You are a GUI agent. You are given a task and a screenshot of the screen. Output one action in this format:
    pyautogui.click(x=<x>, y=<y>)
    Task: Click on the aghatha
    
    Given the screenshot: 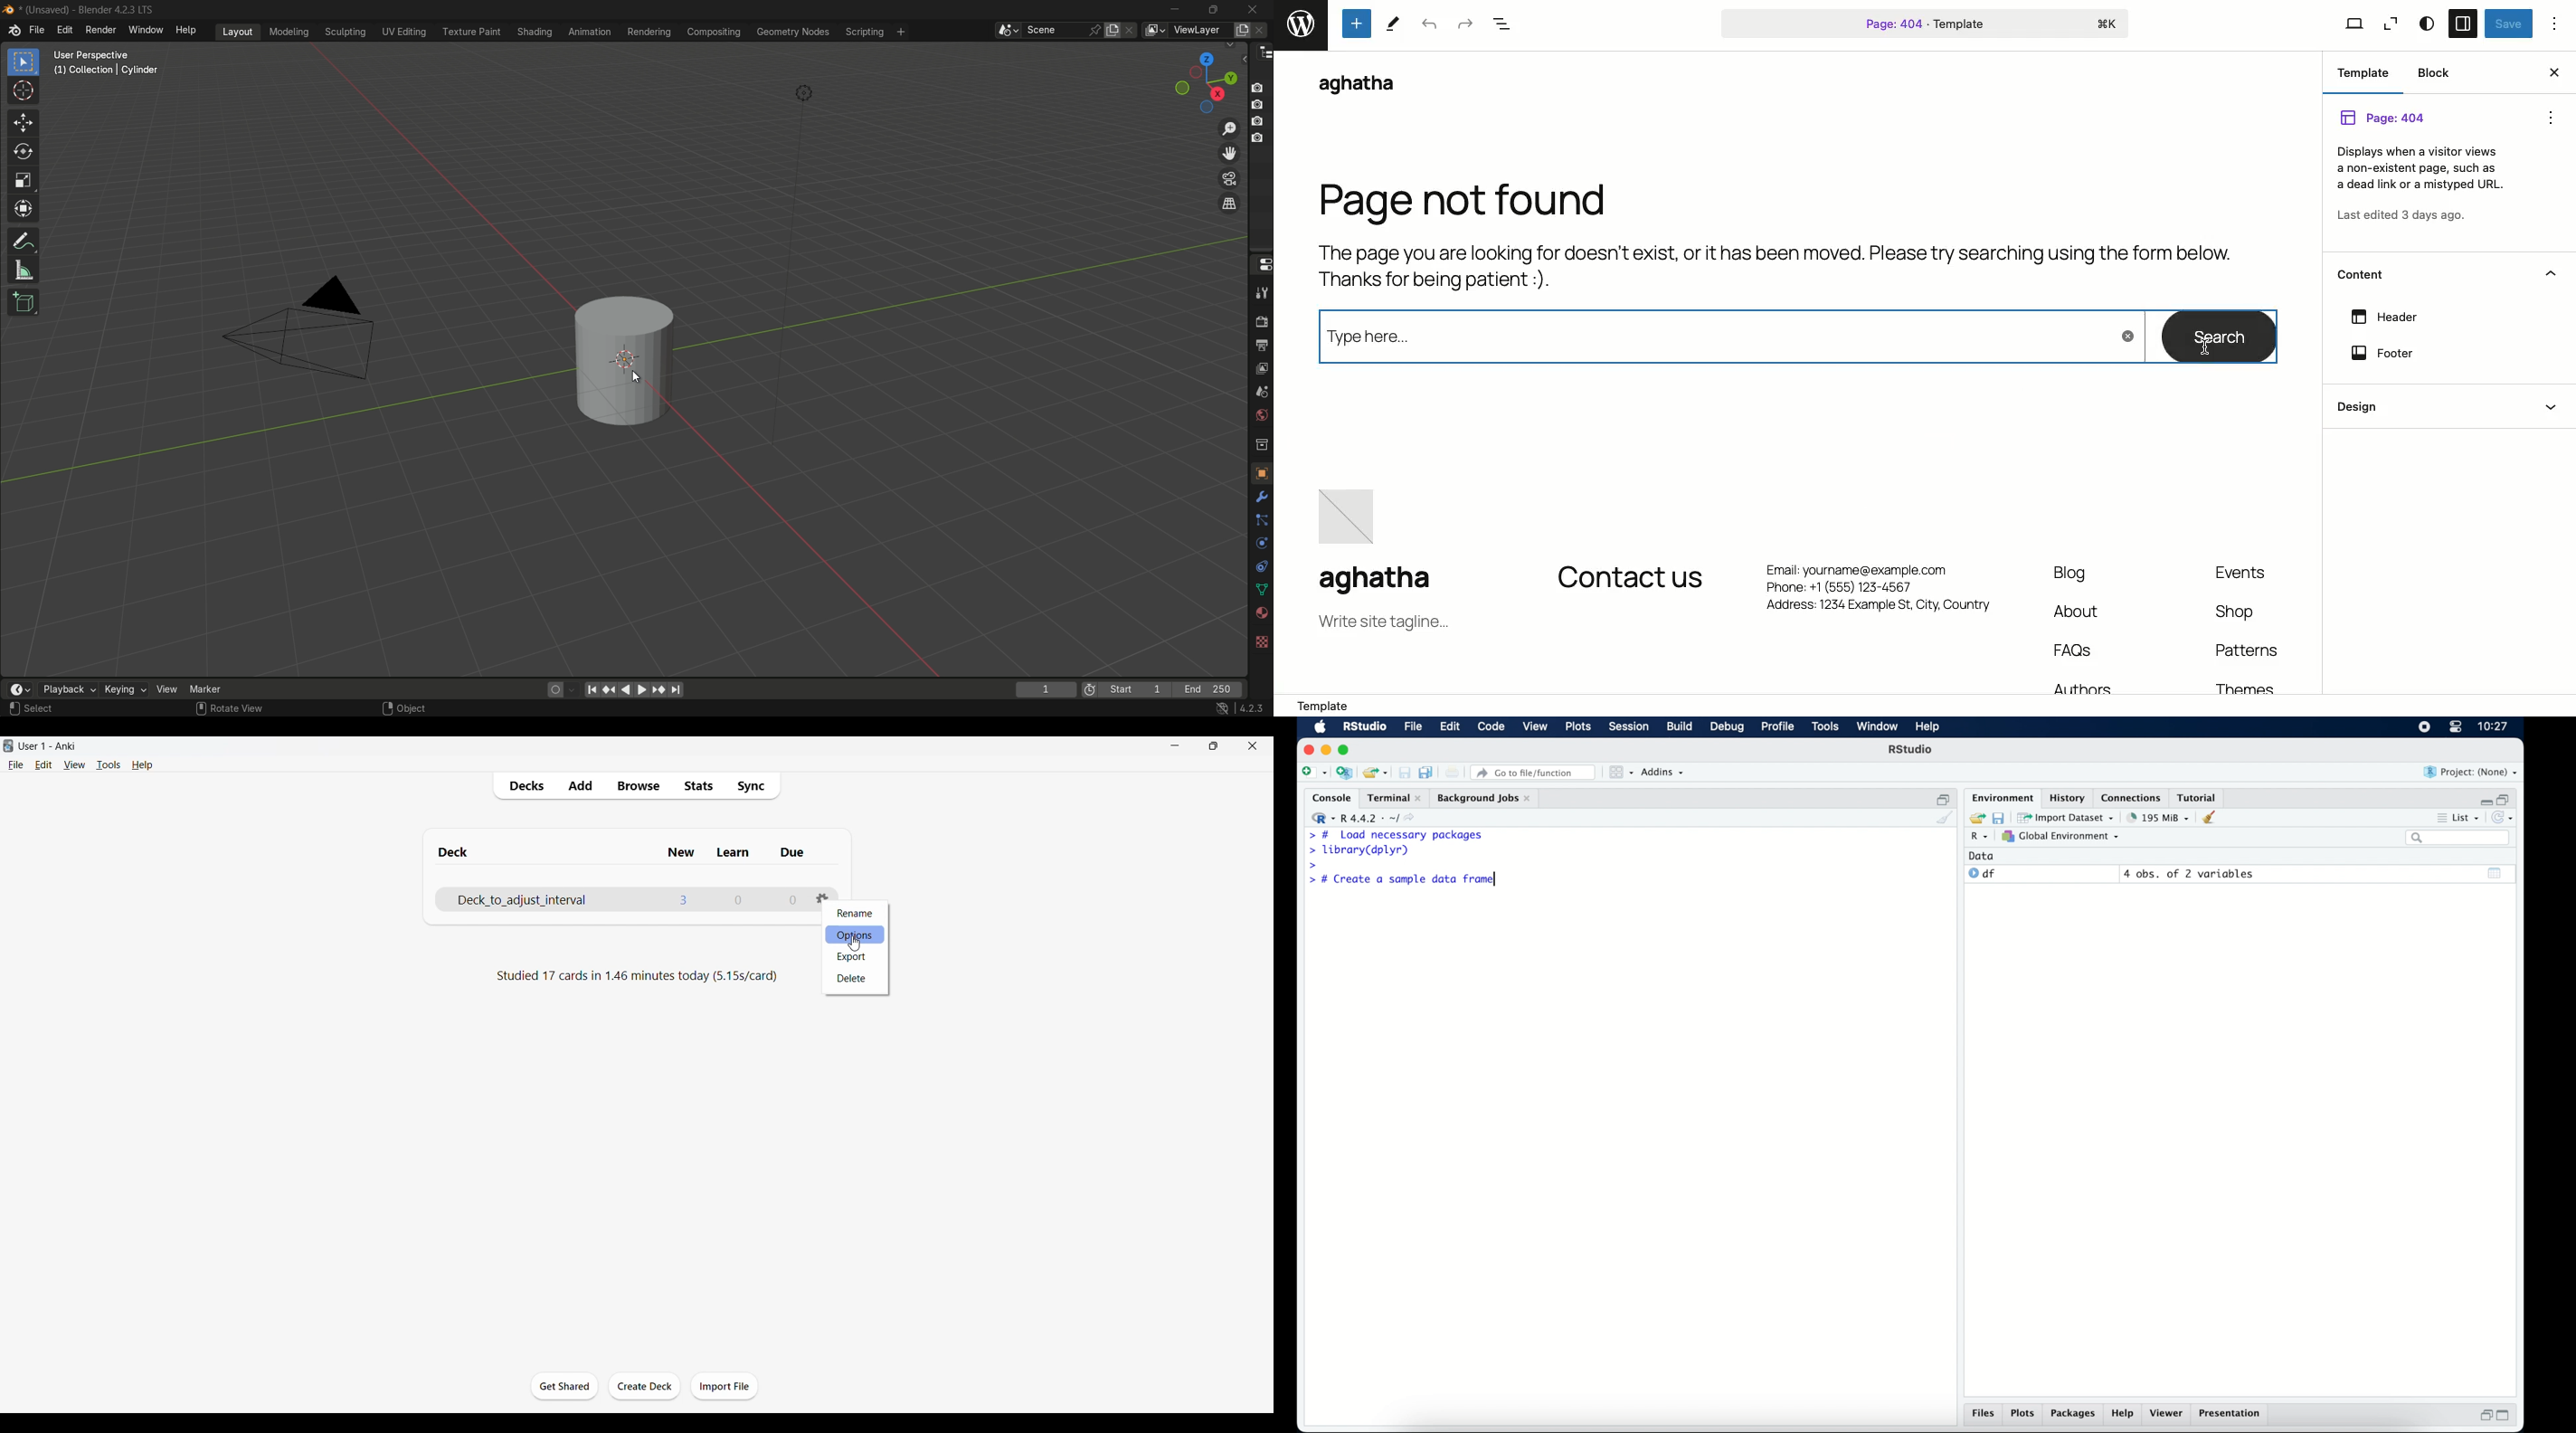 What is the action you would take?
    pyautogui.click(x=1390, y=582)
    